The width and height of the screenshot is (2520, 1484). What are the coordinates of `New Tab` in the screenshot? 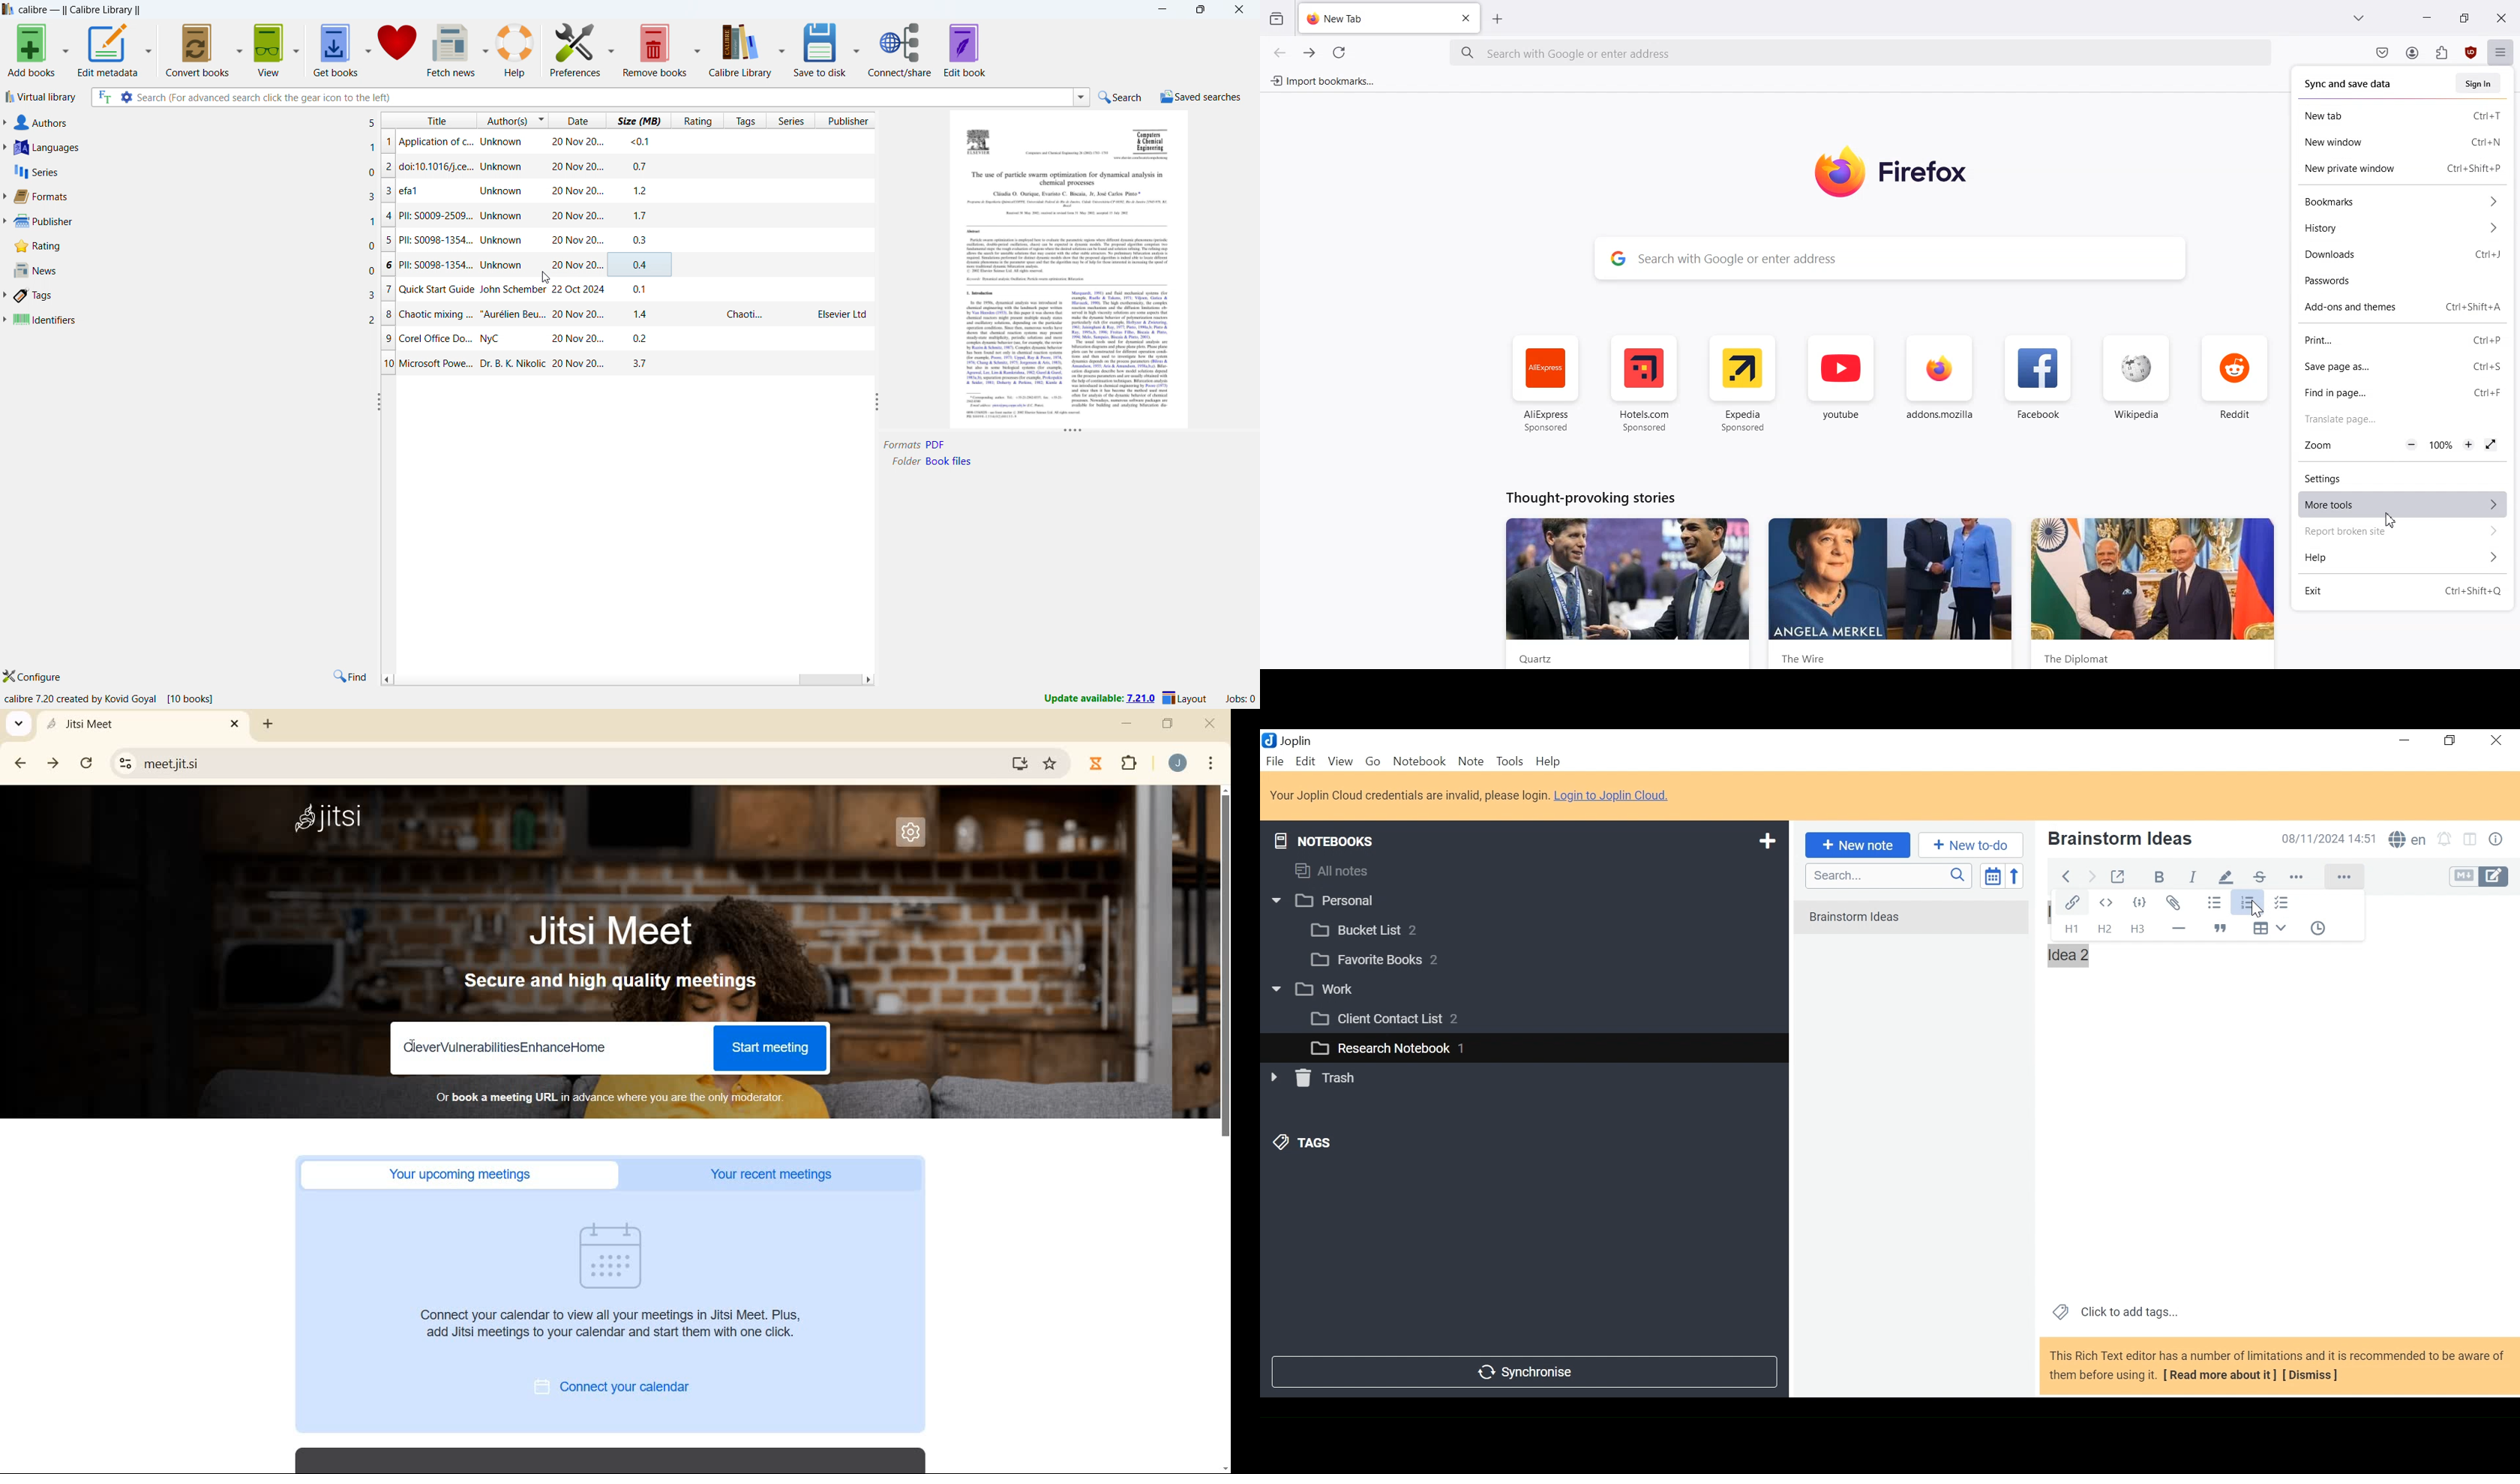 It's located at (2372, 116).